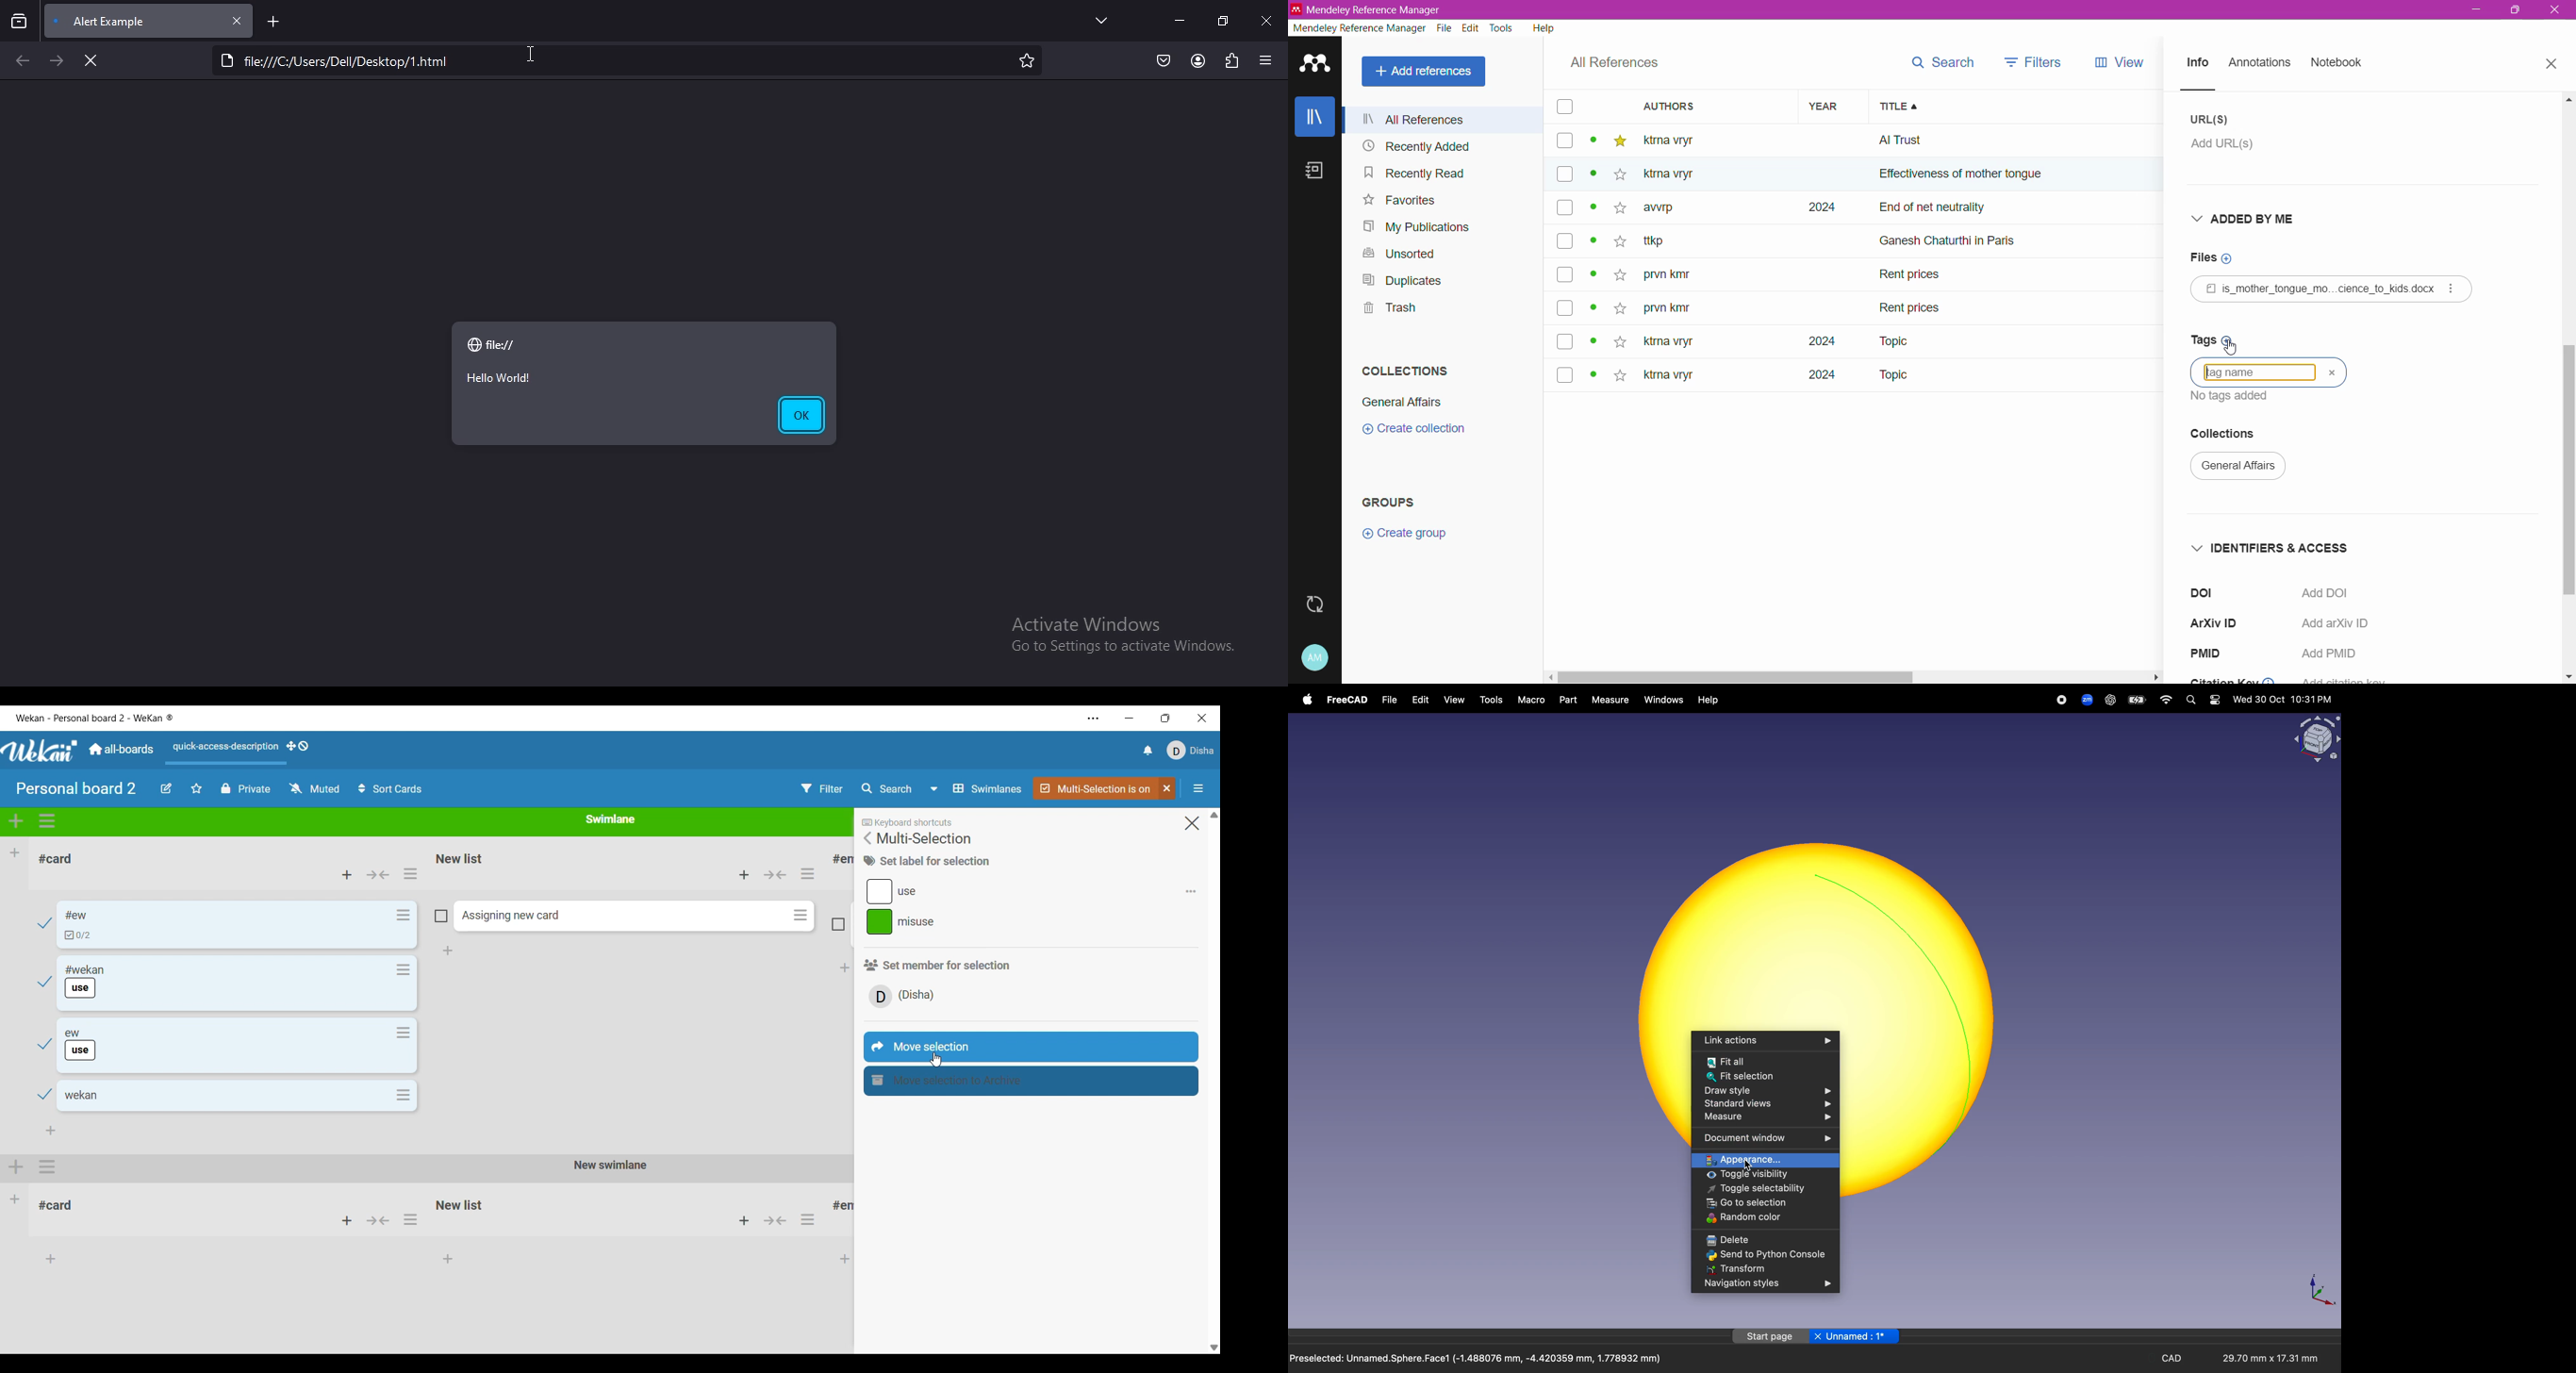  Describe the element at coordinates (2196, 64) in the screenshot. I see `Info` at that location.